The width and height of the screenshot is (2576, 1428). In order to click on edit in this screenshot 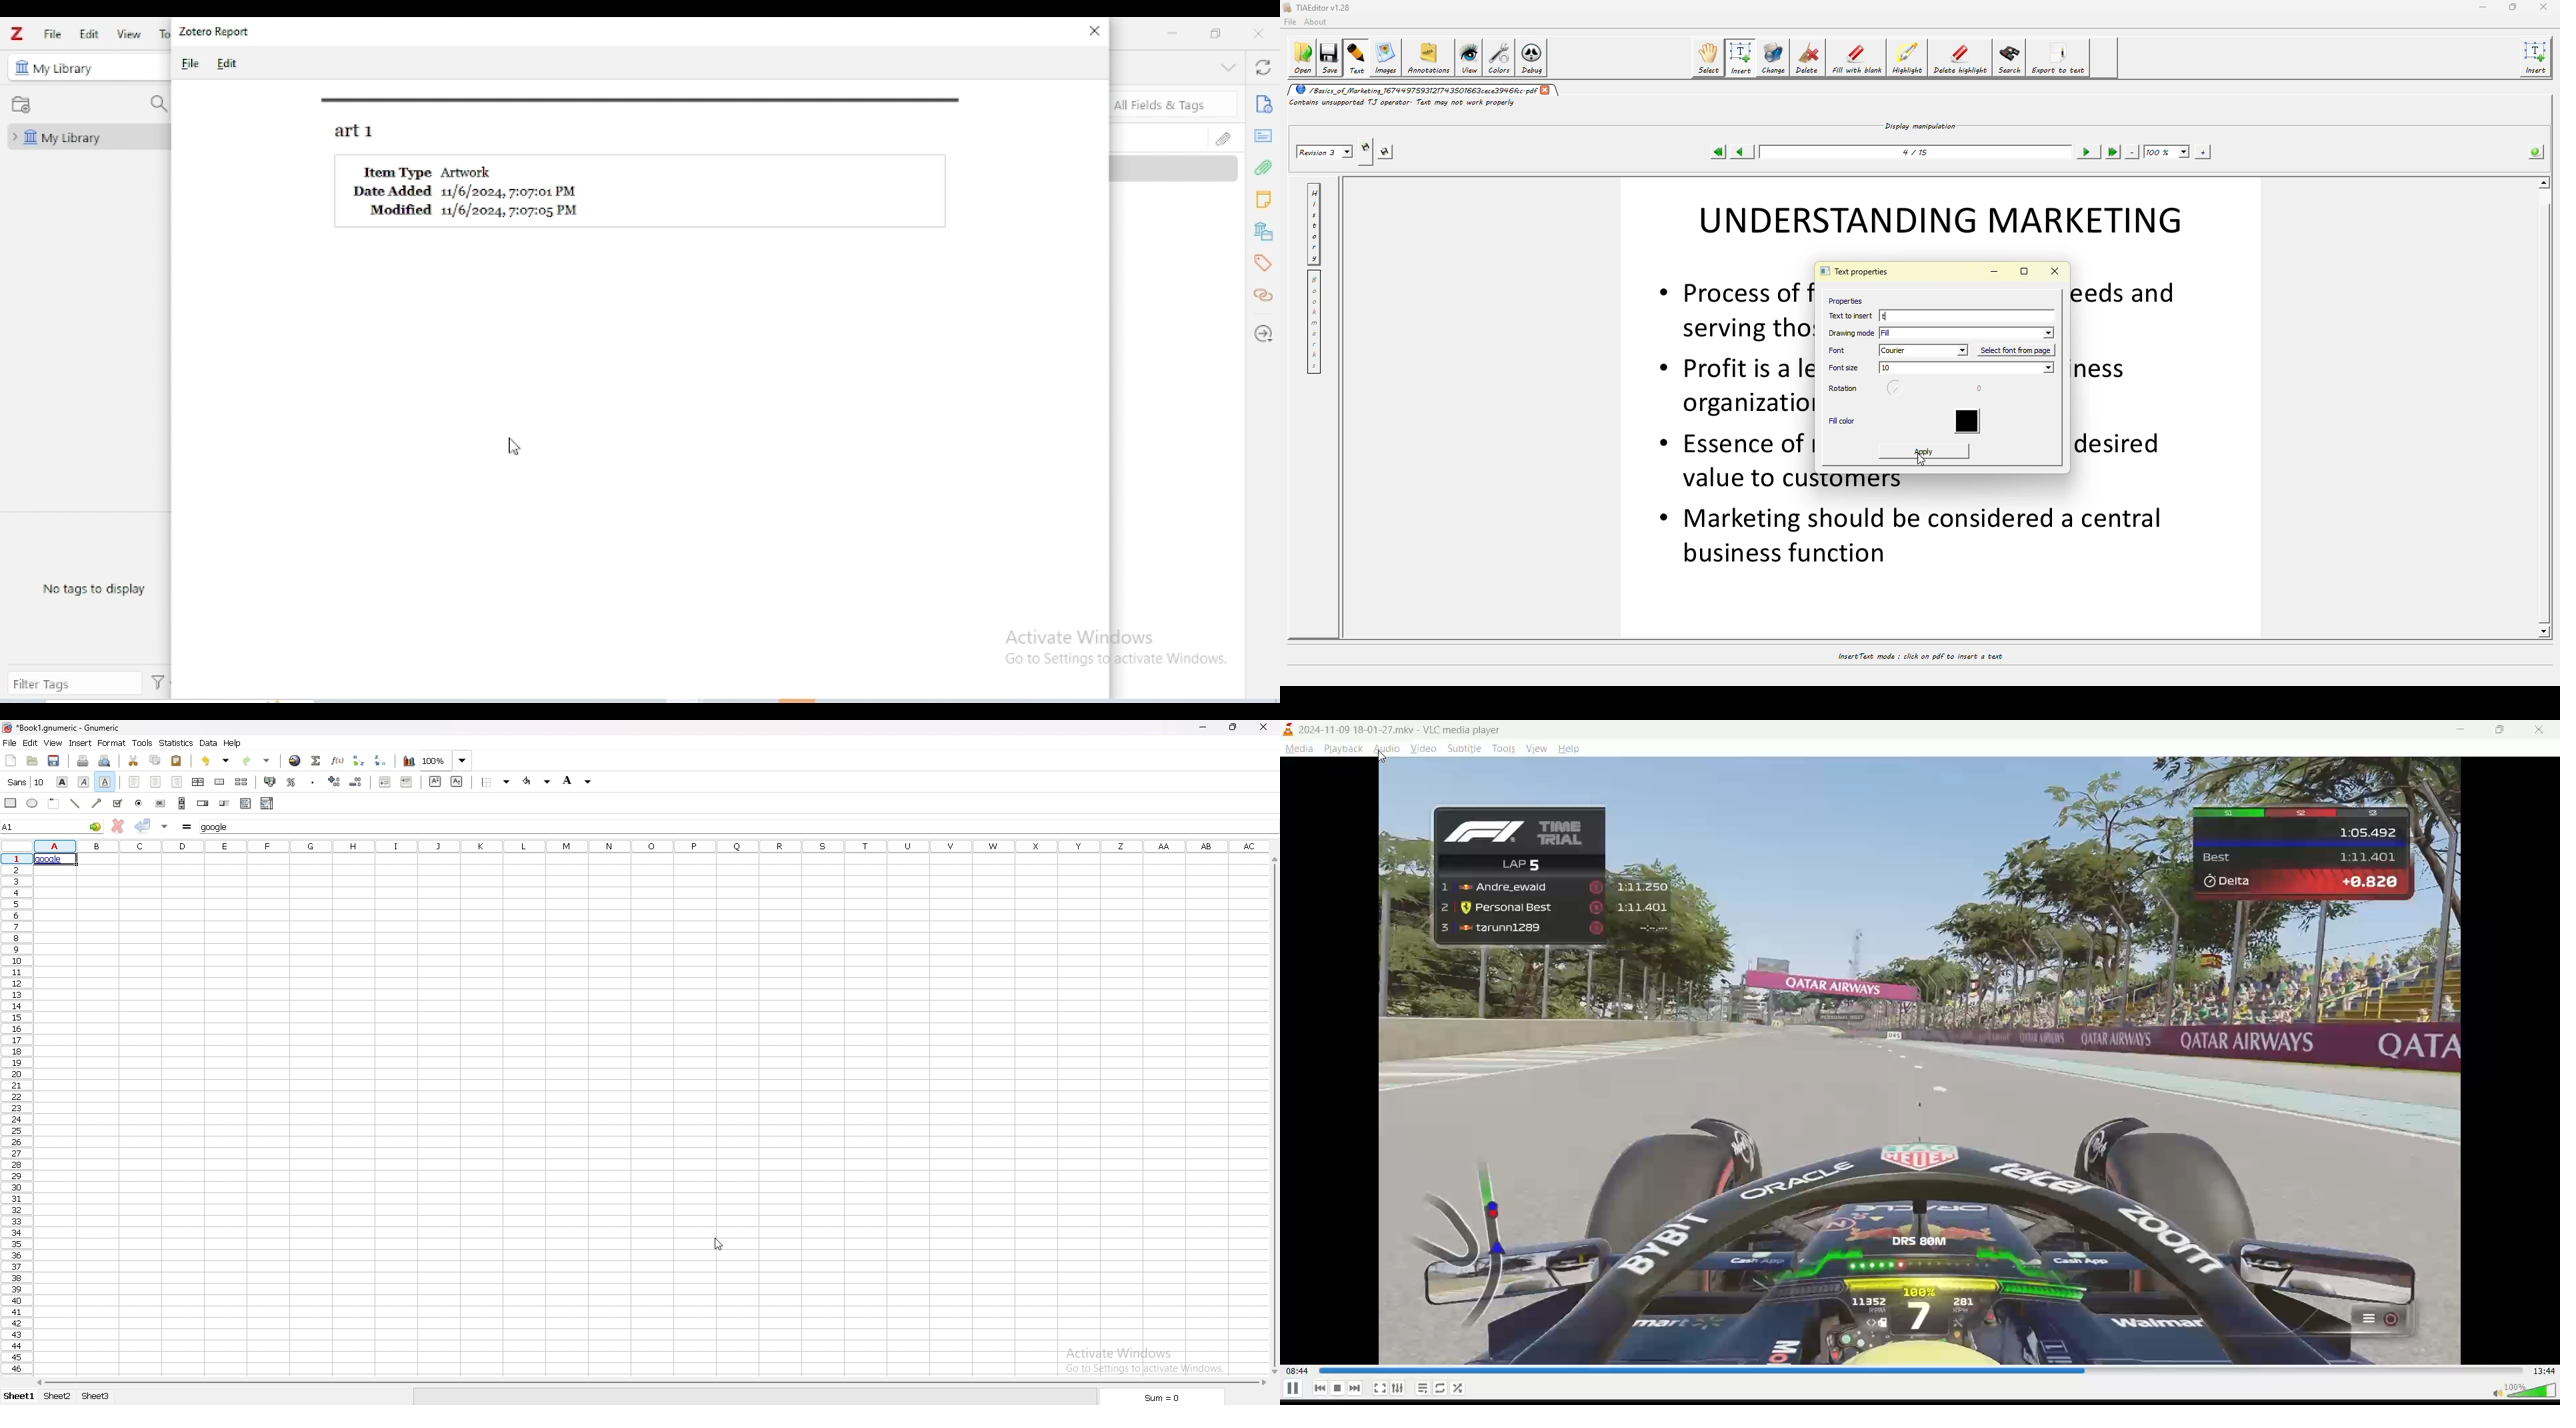, I will do `click(89, 33)`.